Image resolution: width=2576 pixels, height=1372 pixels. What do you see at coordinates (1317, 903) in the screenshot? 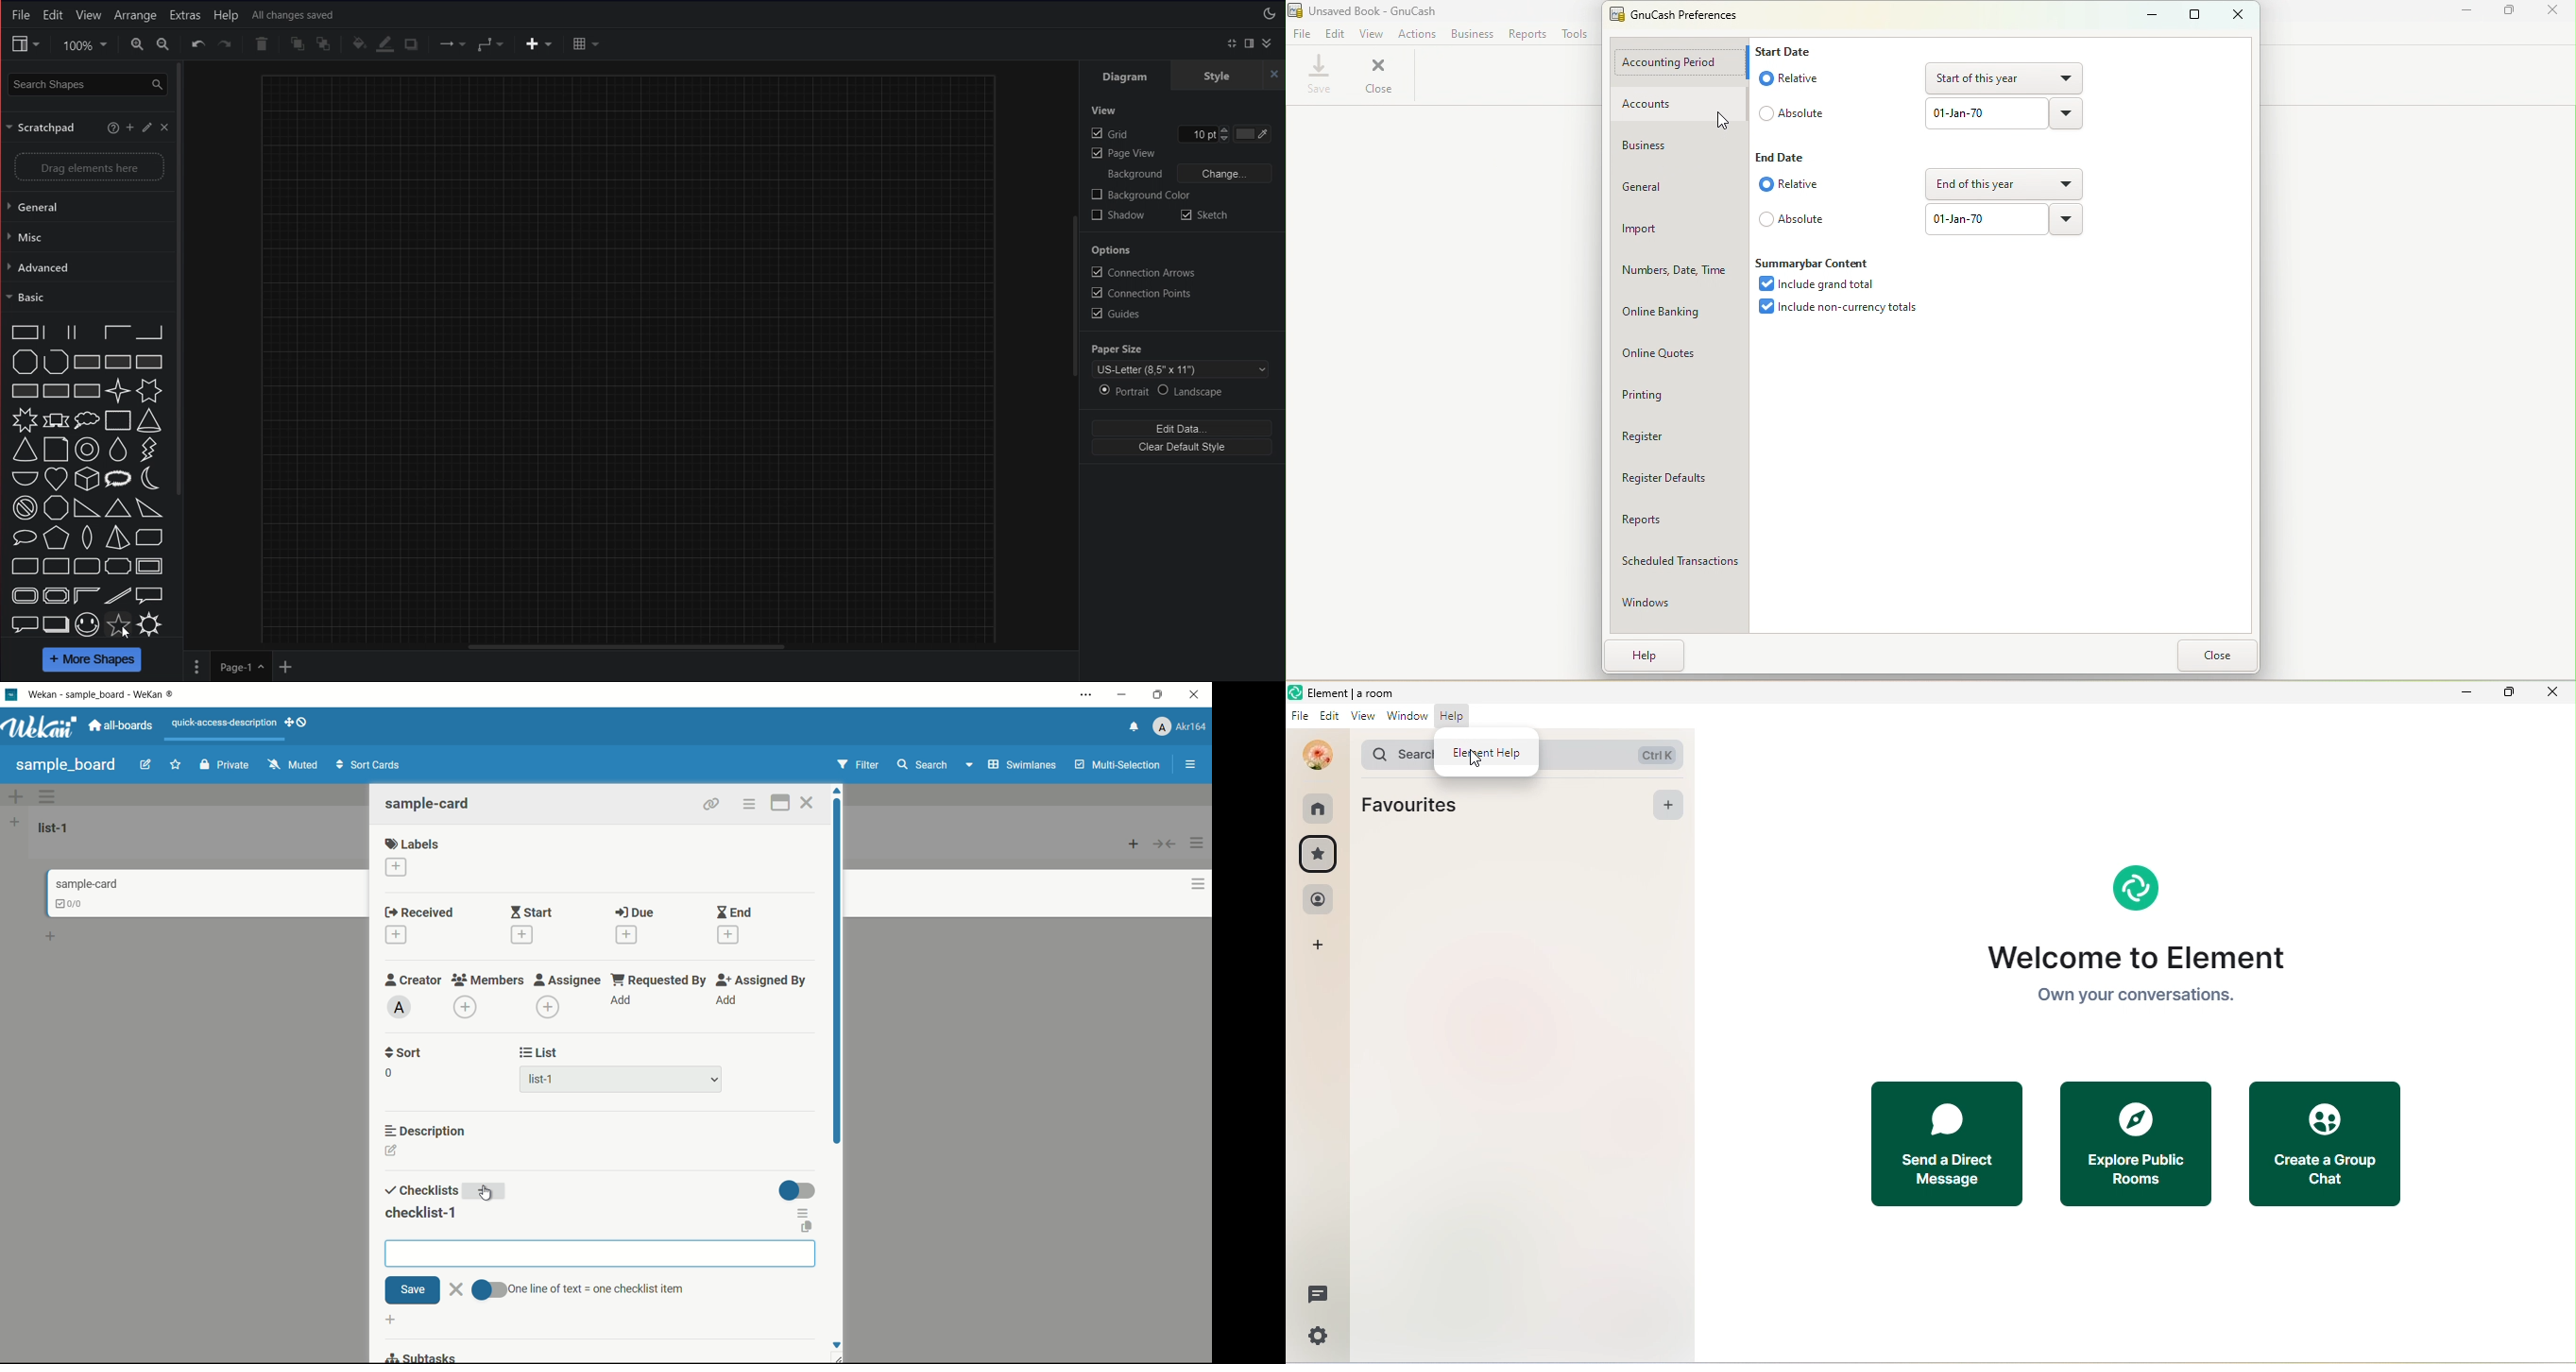
I see `people` at bounding box center [1317, 903].